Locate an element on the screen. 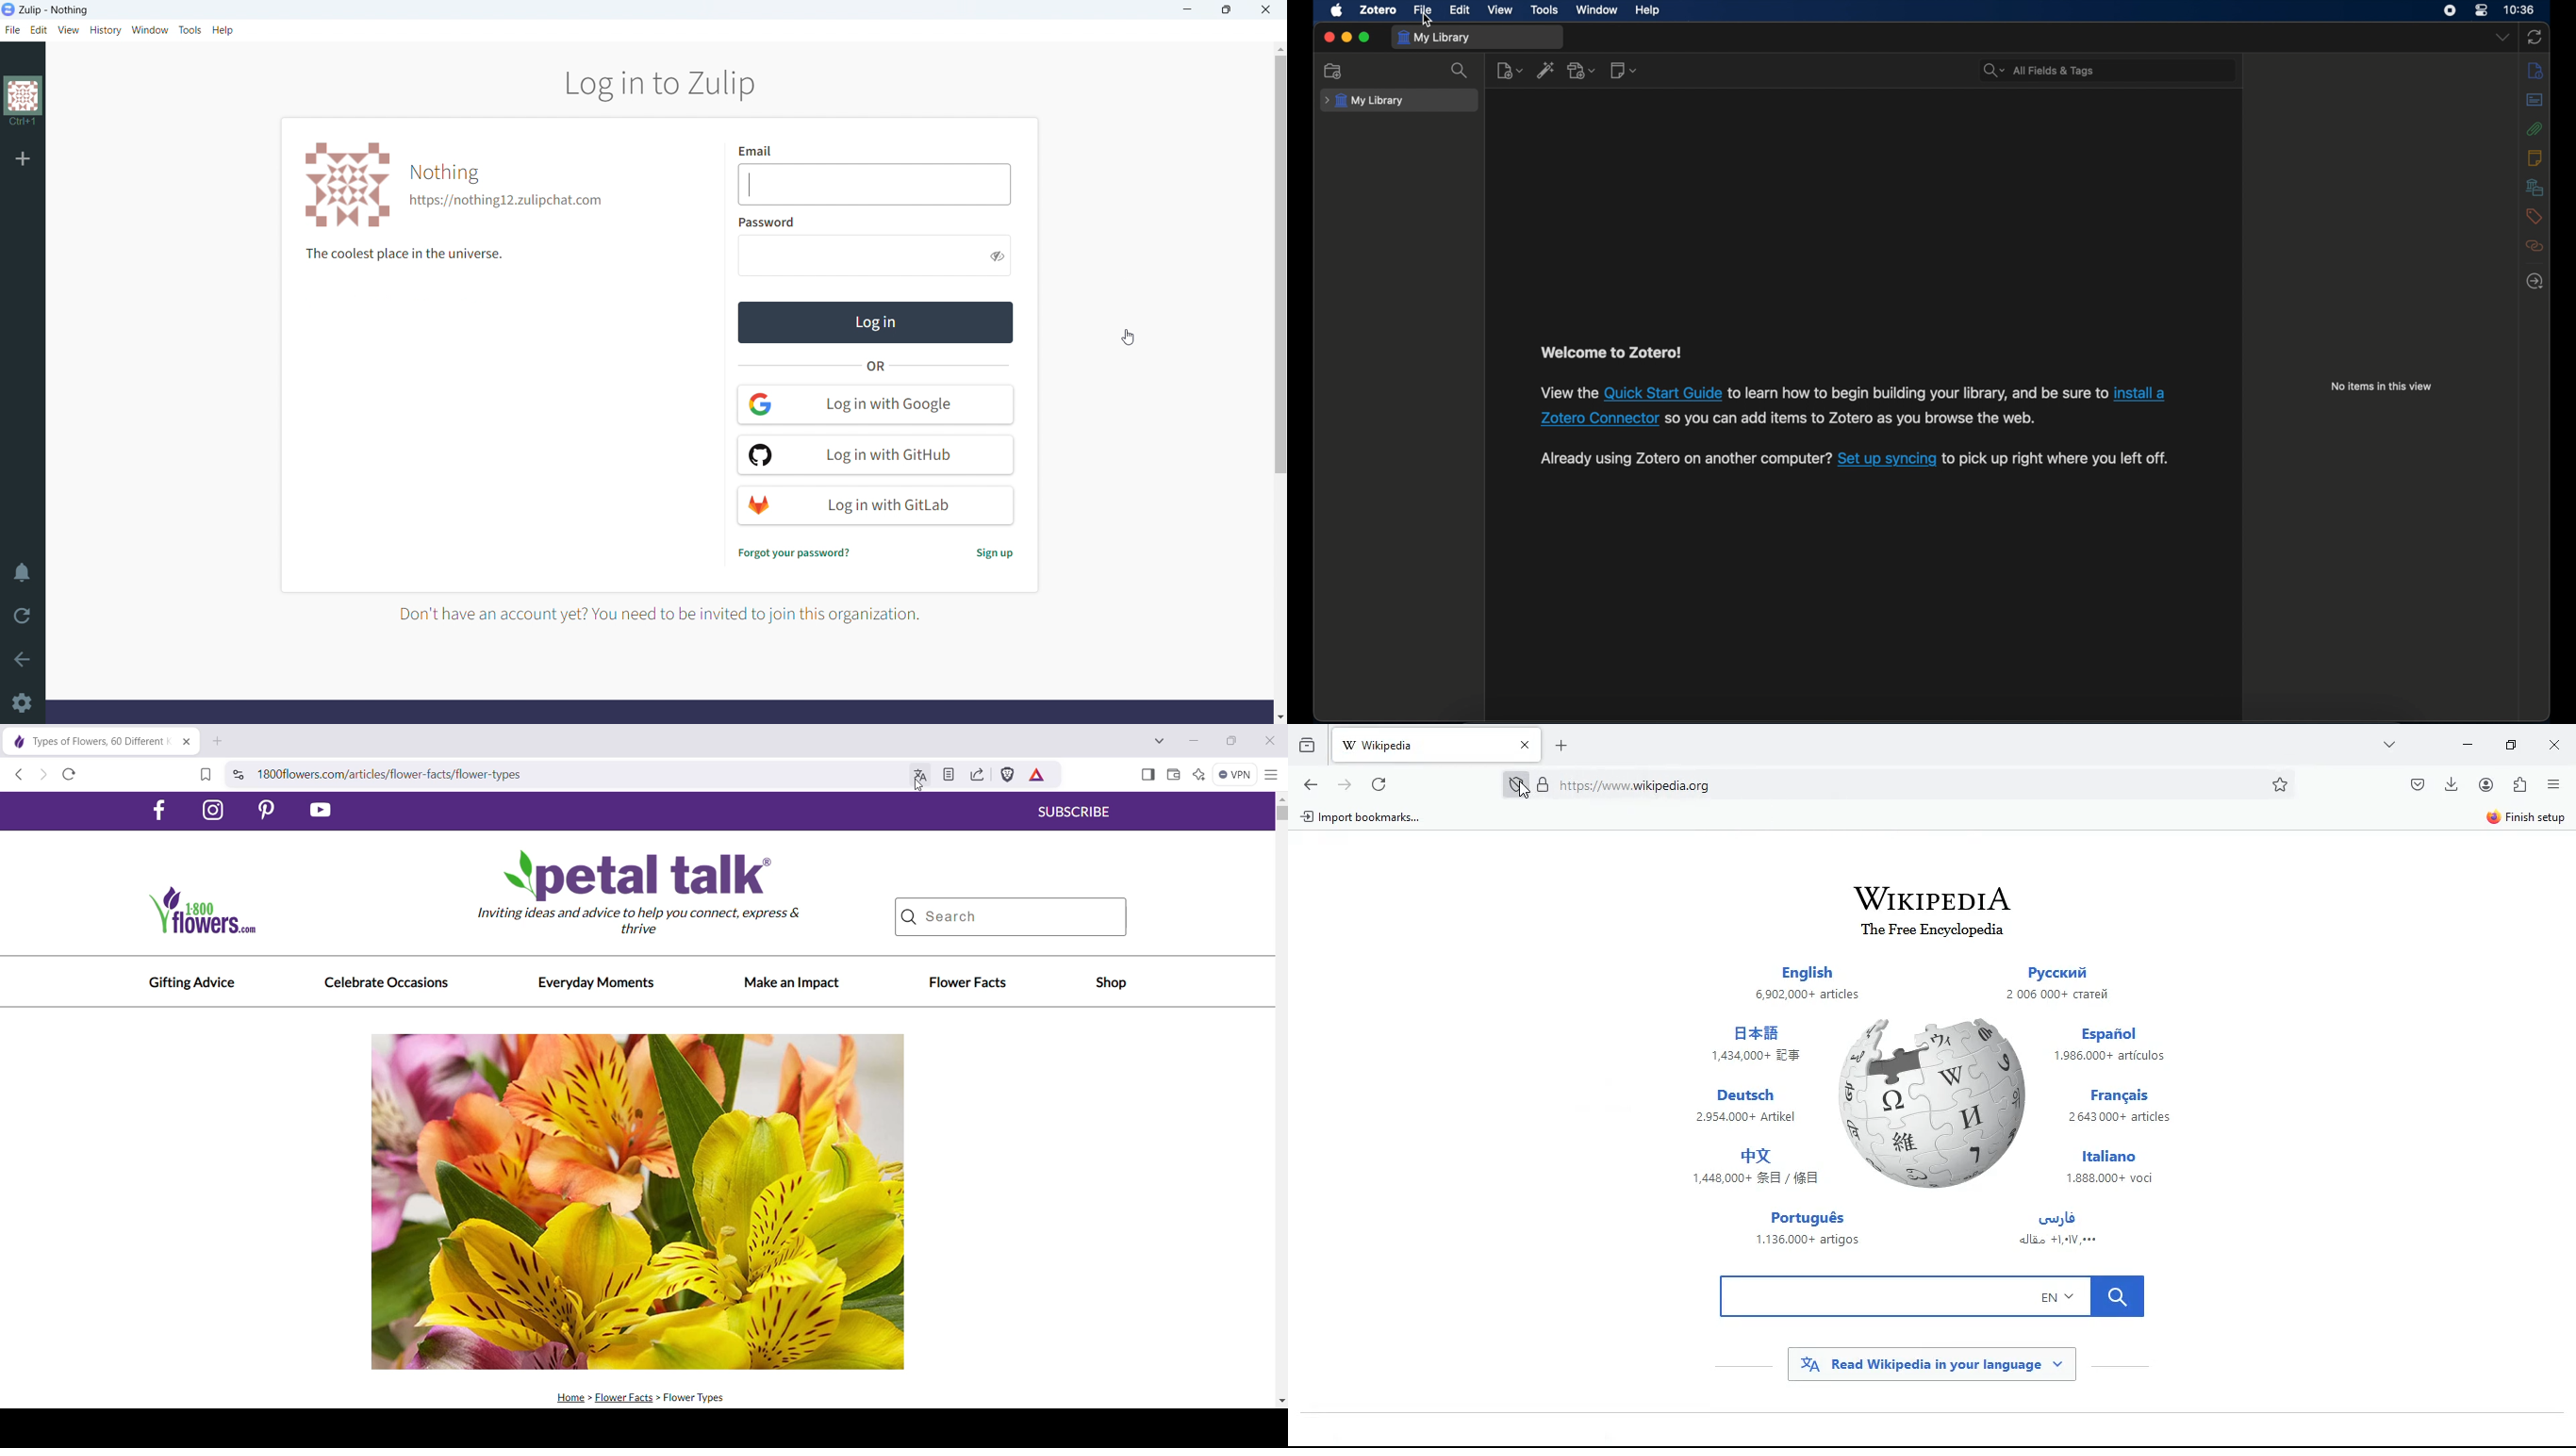 Image resolution: width=2576 pixels, height=1456 pixels. read wikipedia in your language is located at coordinates (1930, 1364).